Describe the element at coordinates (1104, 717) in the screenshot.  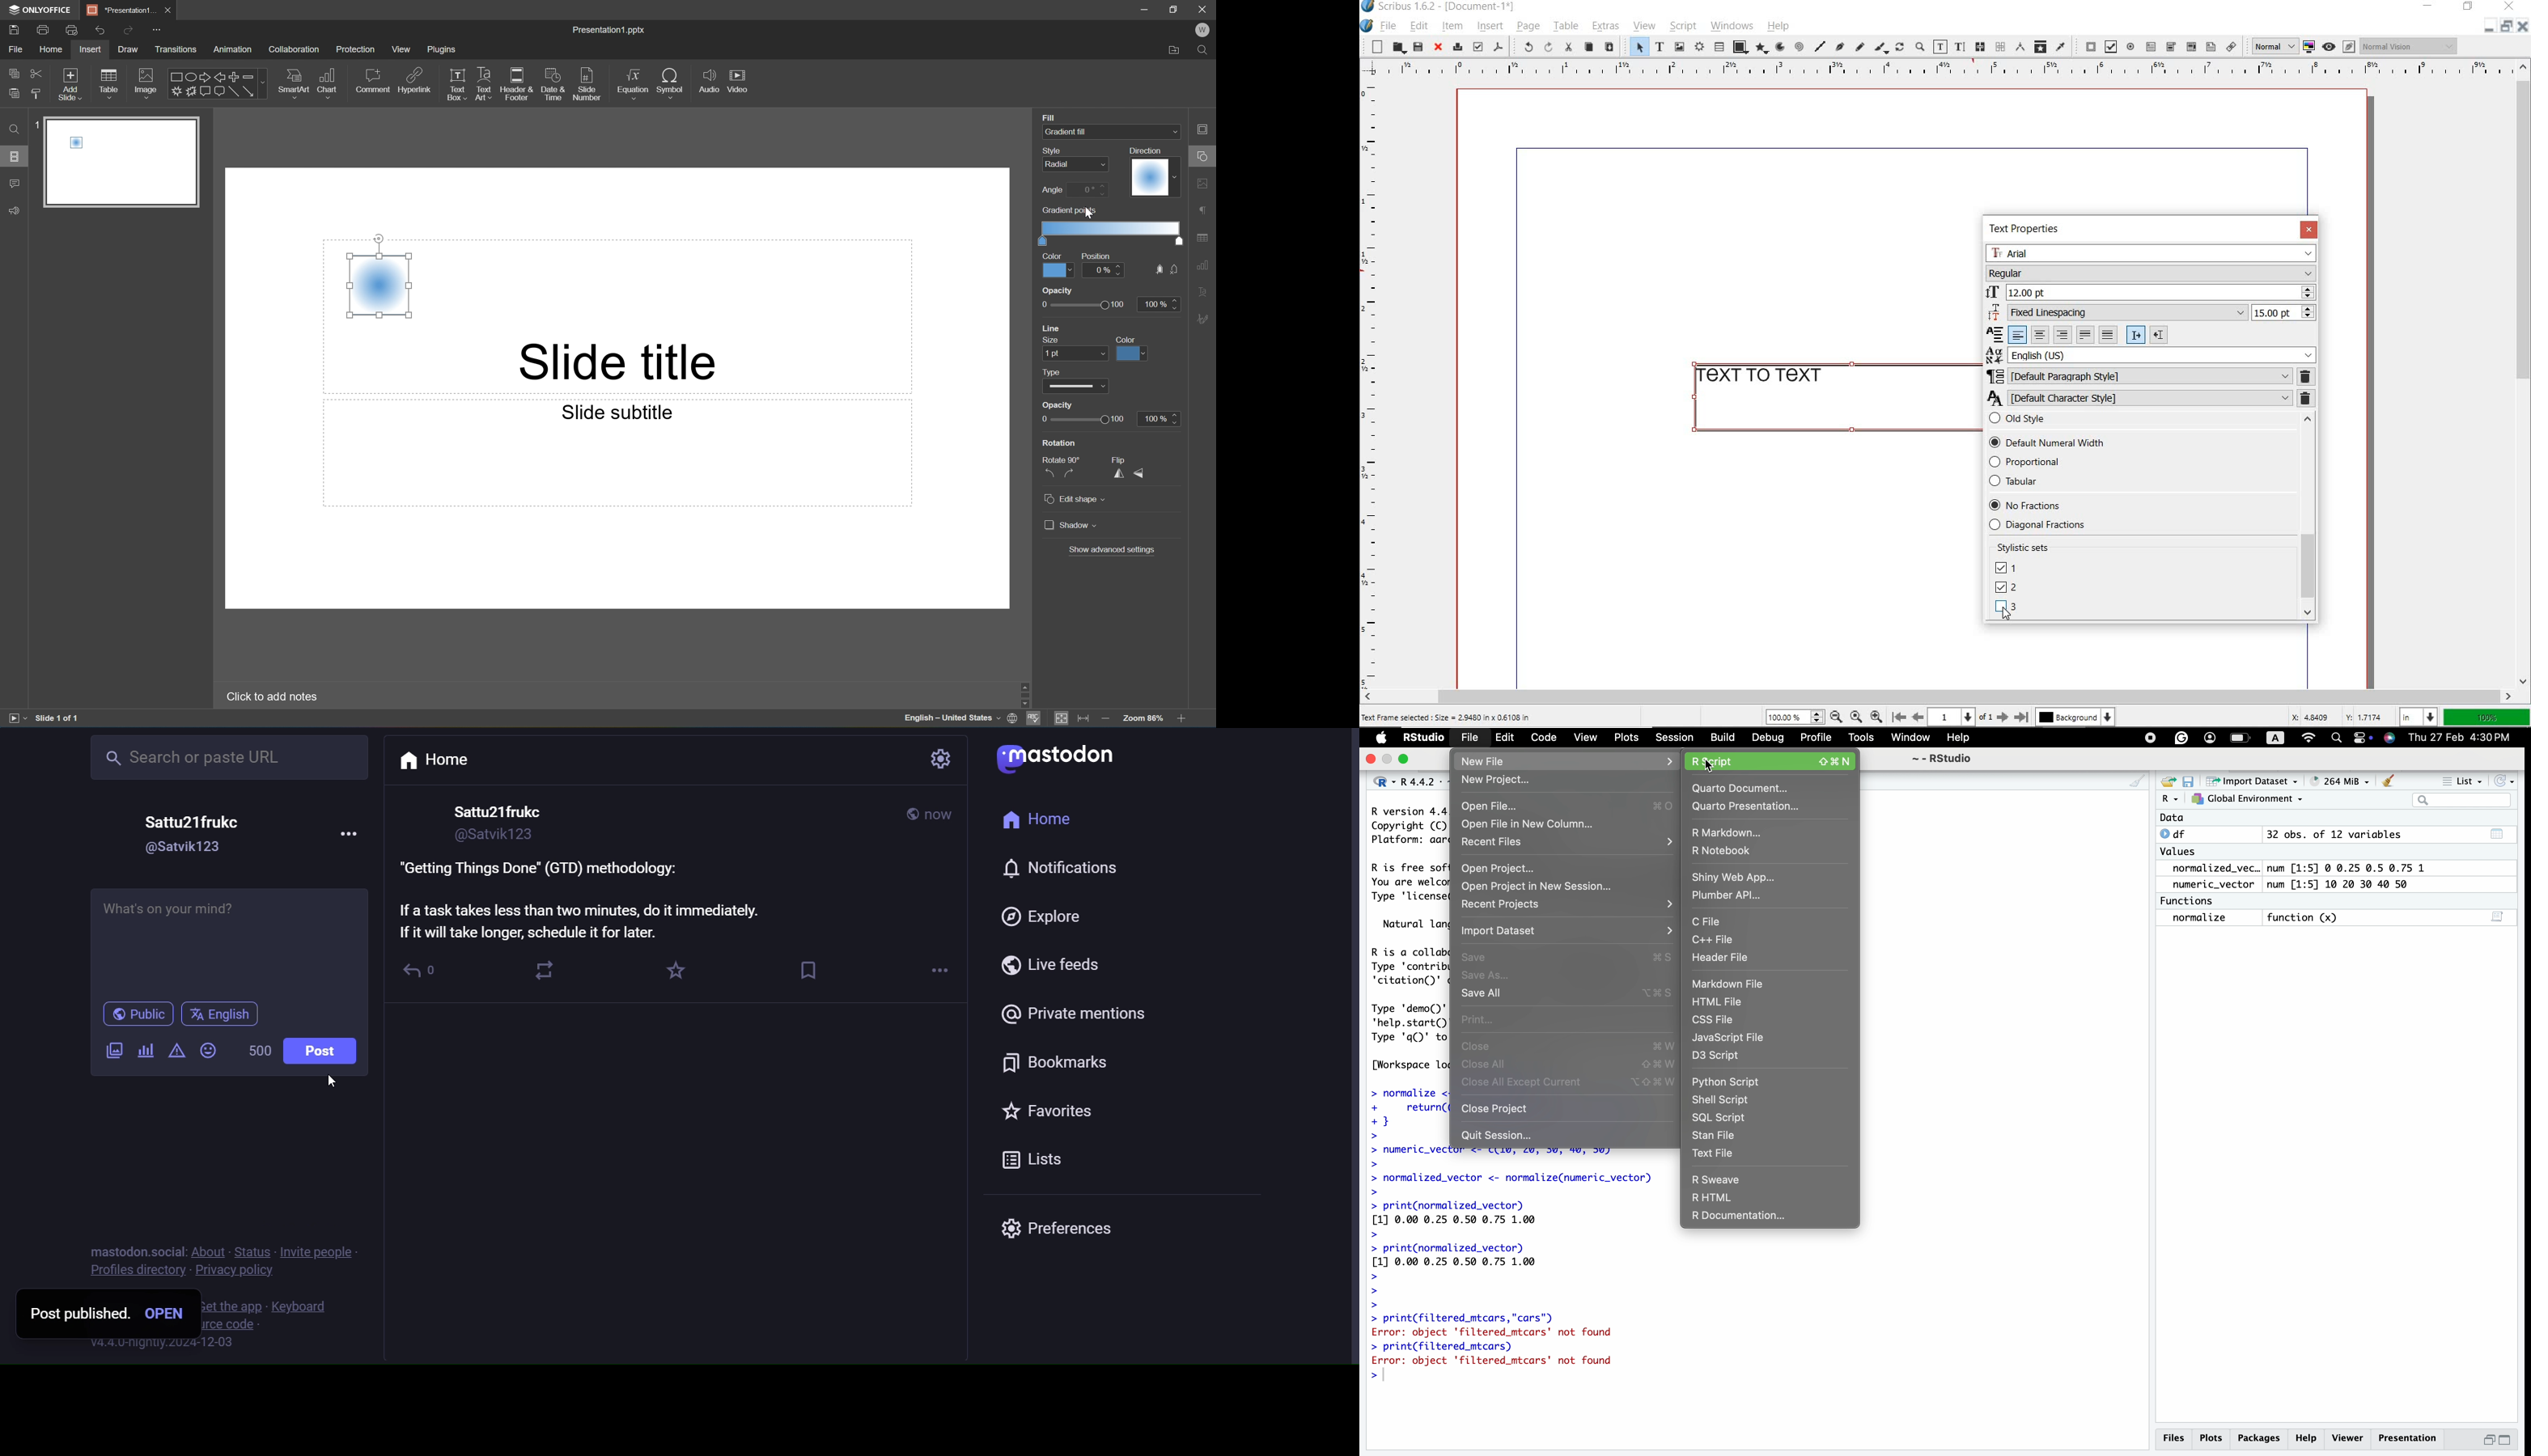
I see `Zoom out` at that location.